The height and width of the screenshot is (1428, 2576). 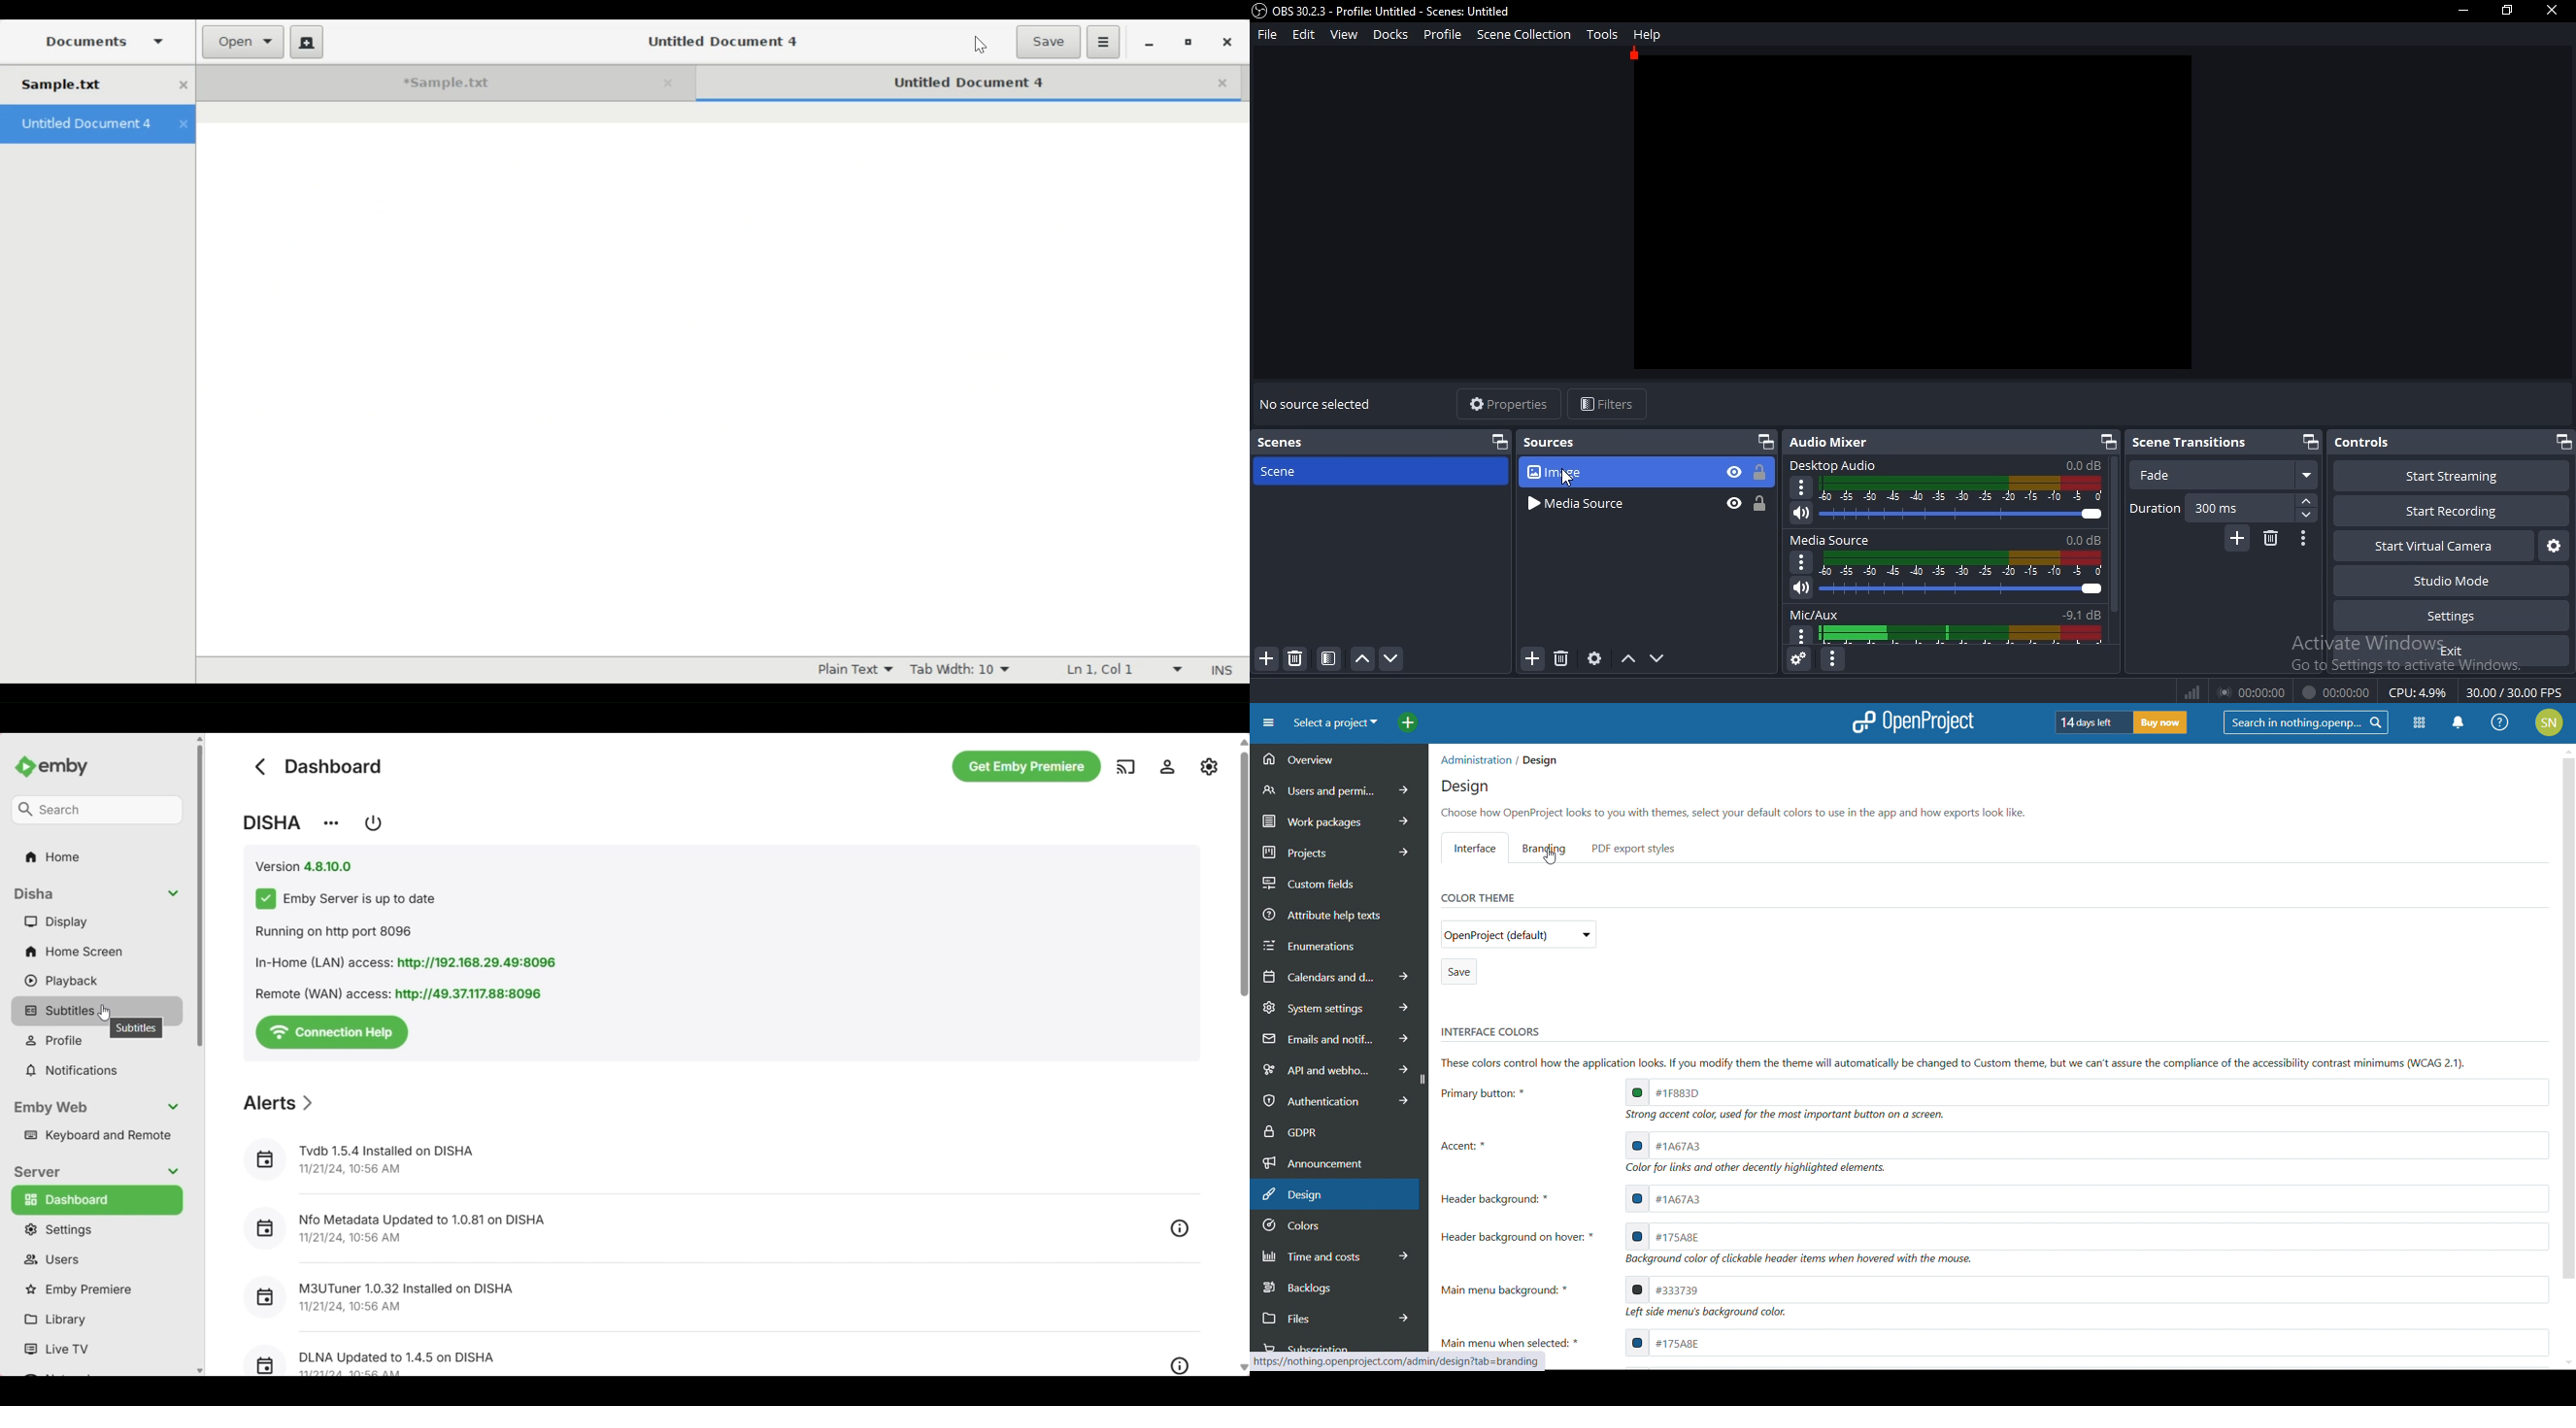 I want to click on restore window, so click(x=2505, y=13).